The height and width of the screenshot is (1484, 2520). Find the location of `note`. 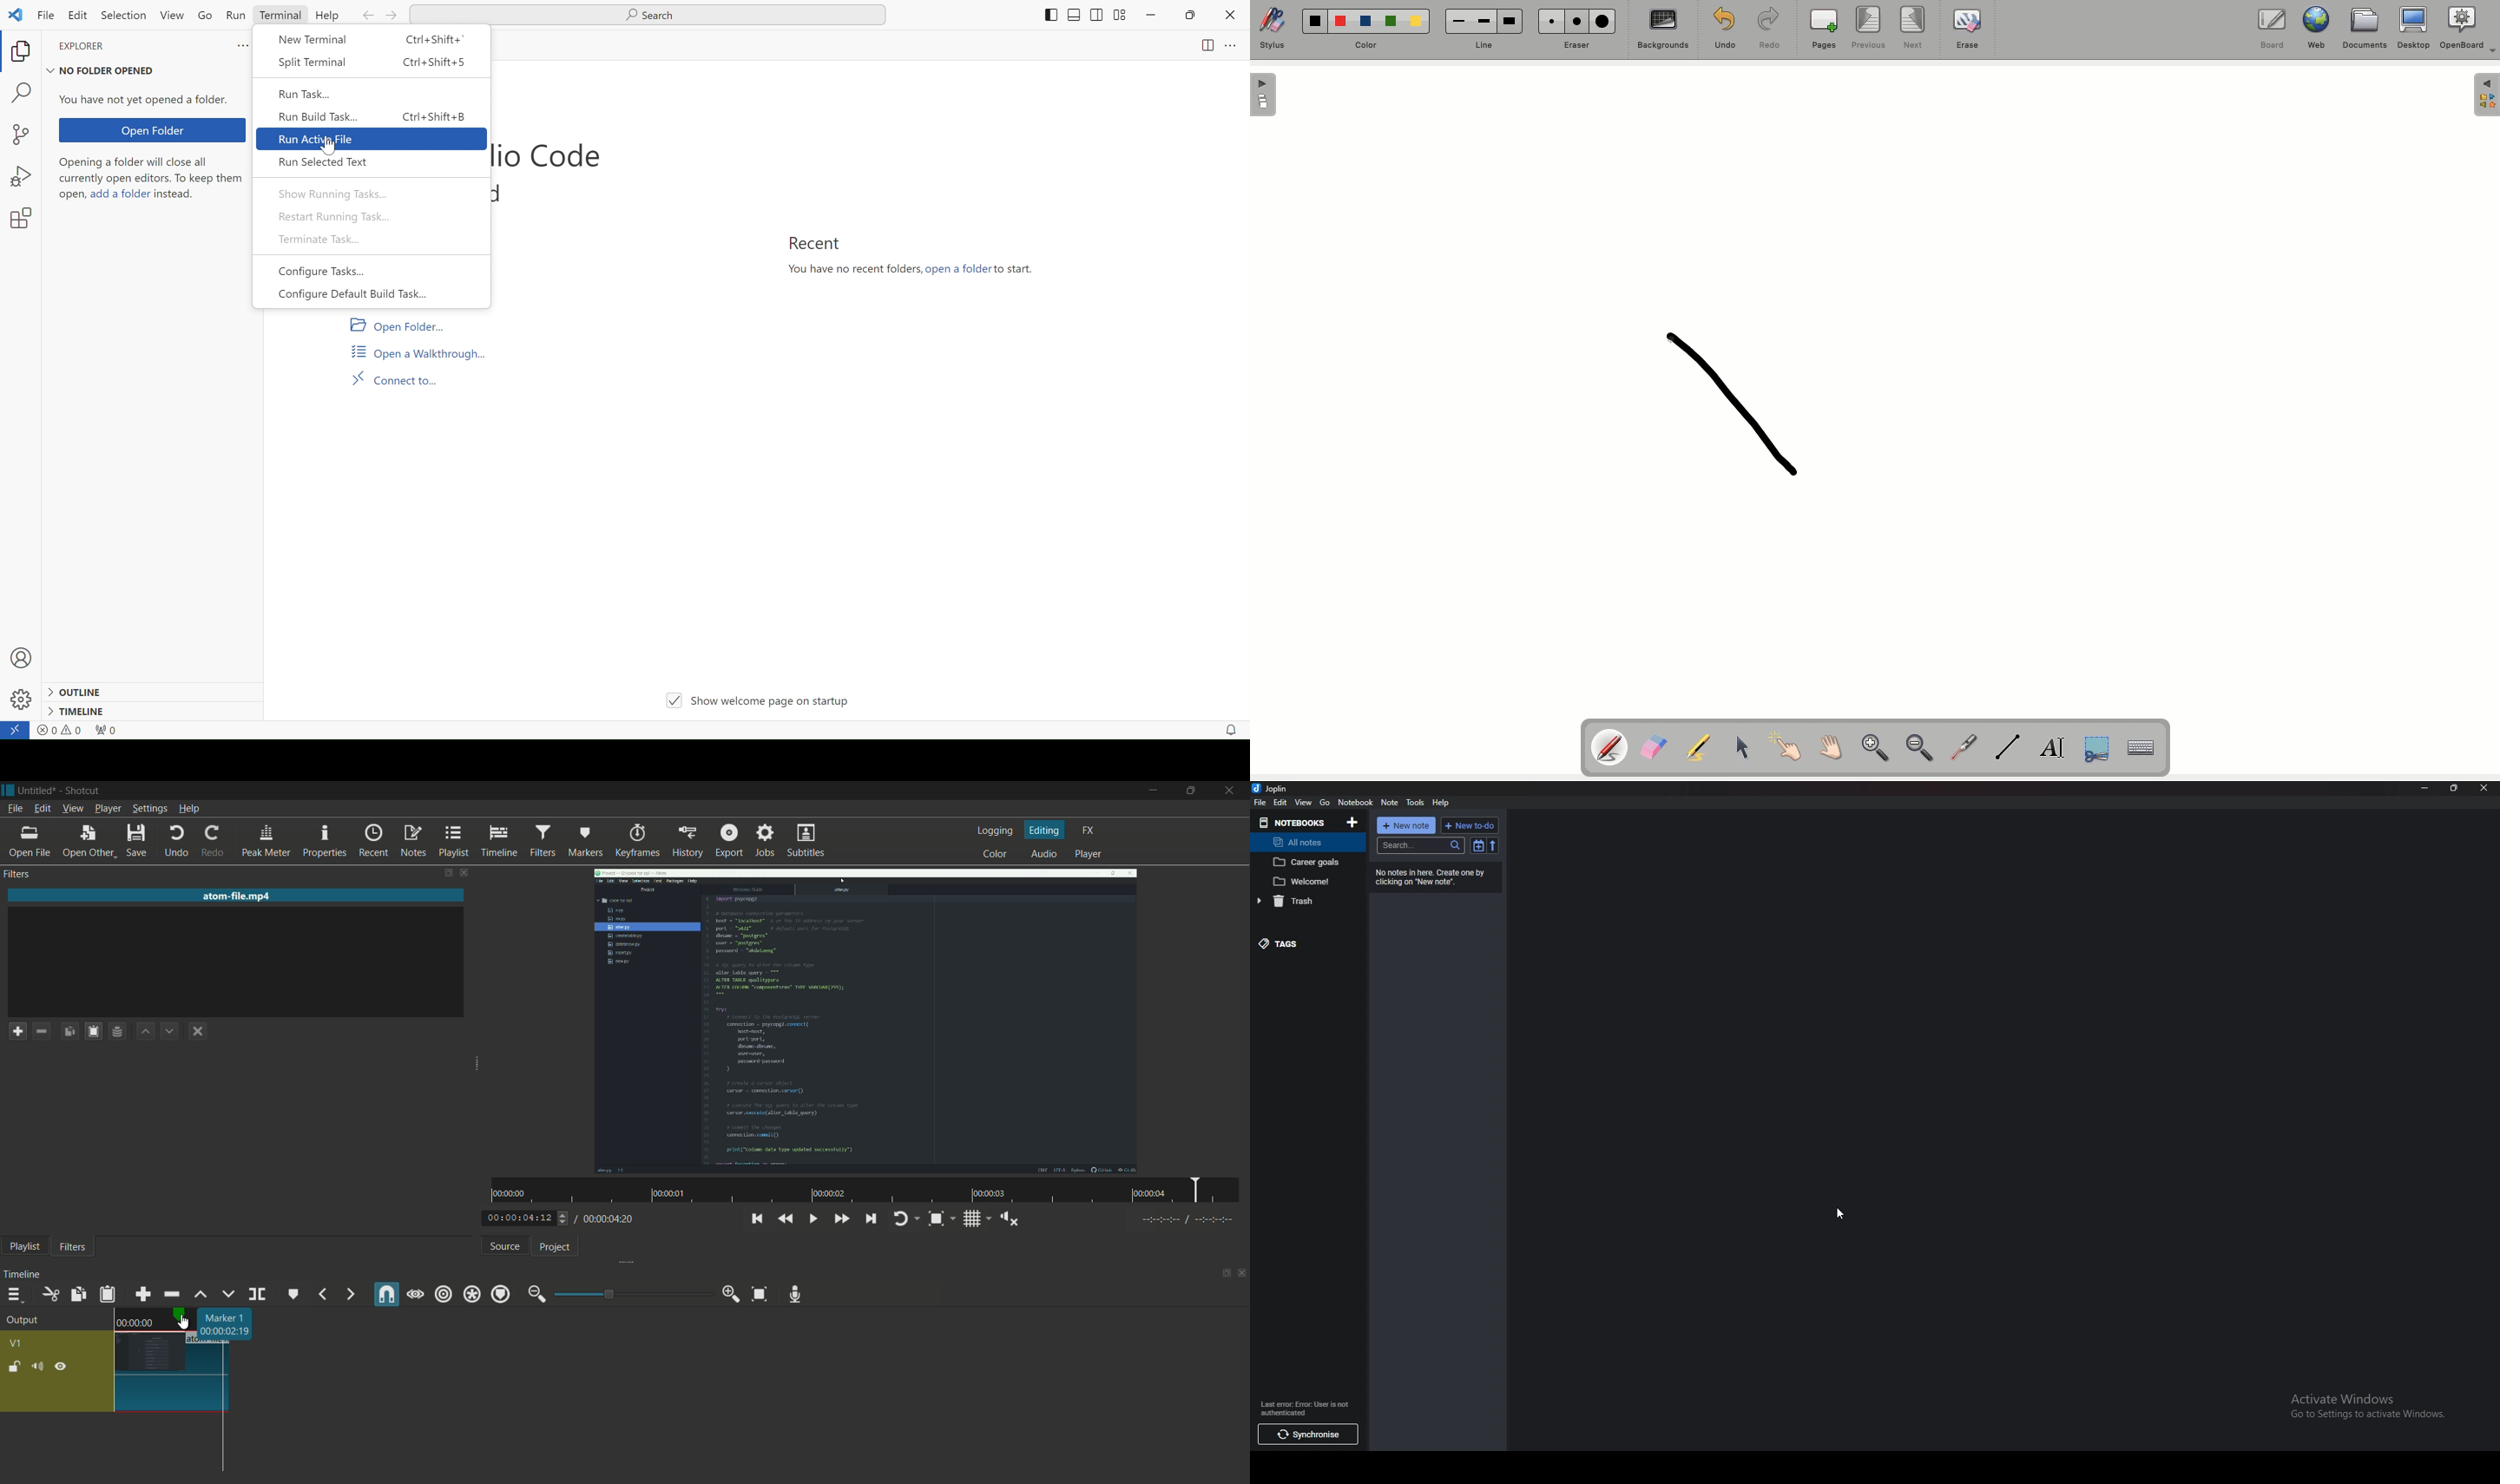

note is located at coordinates (1389, 803).